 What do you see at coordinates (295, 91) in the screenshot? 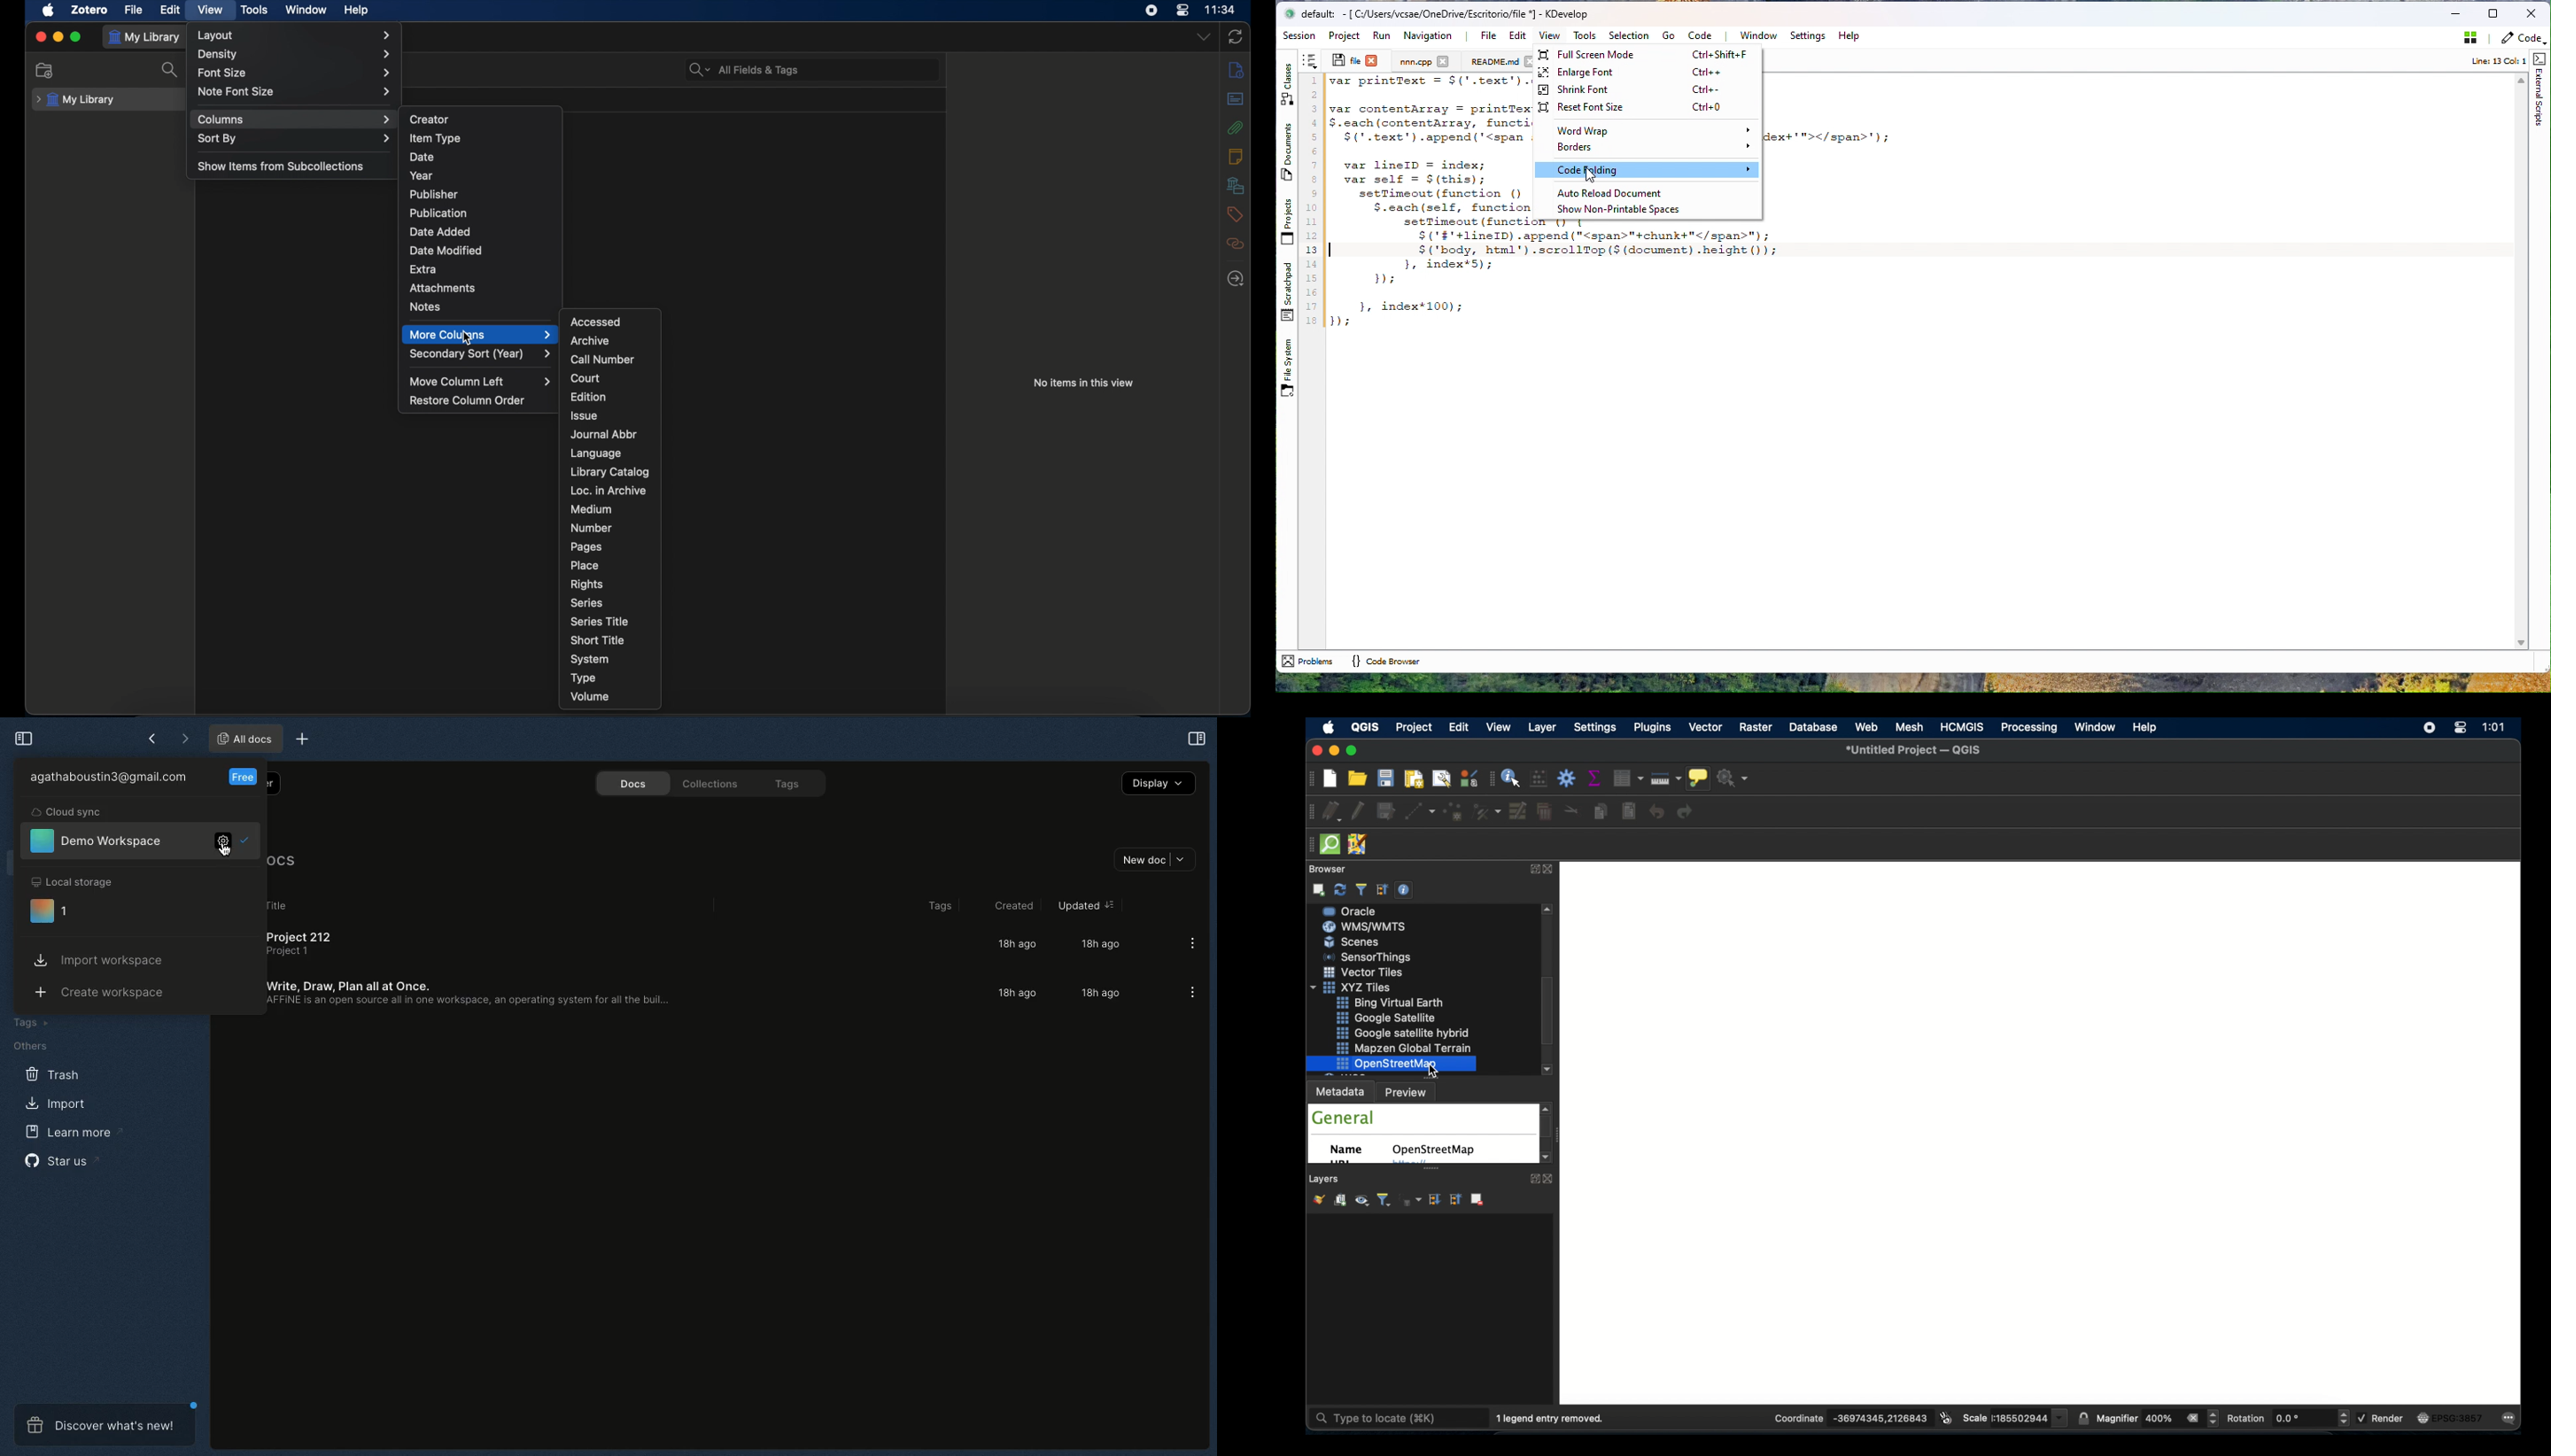
I see `note font size` at bounding box center [295, 91].